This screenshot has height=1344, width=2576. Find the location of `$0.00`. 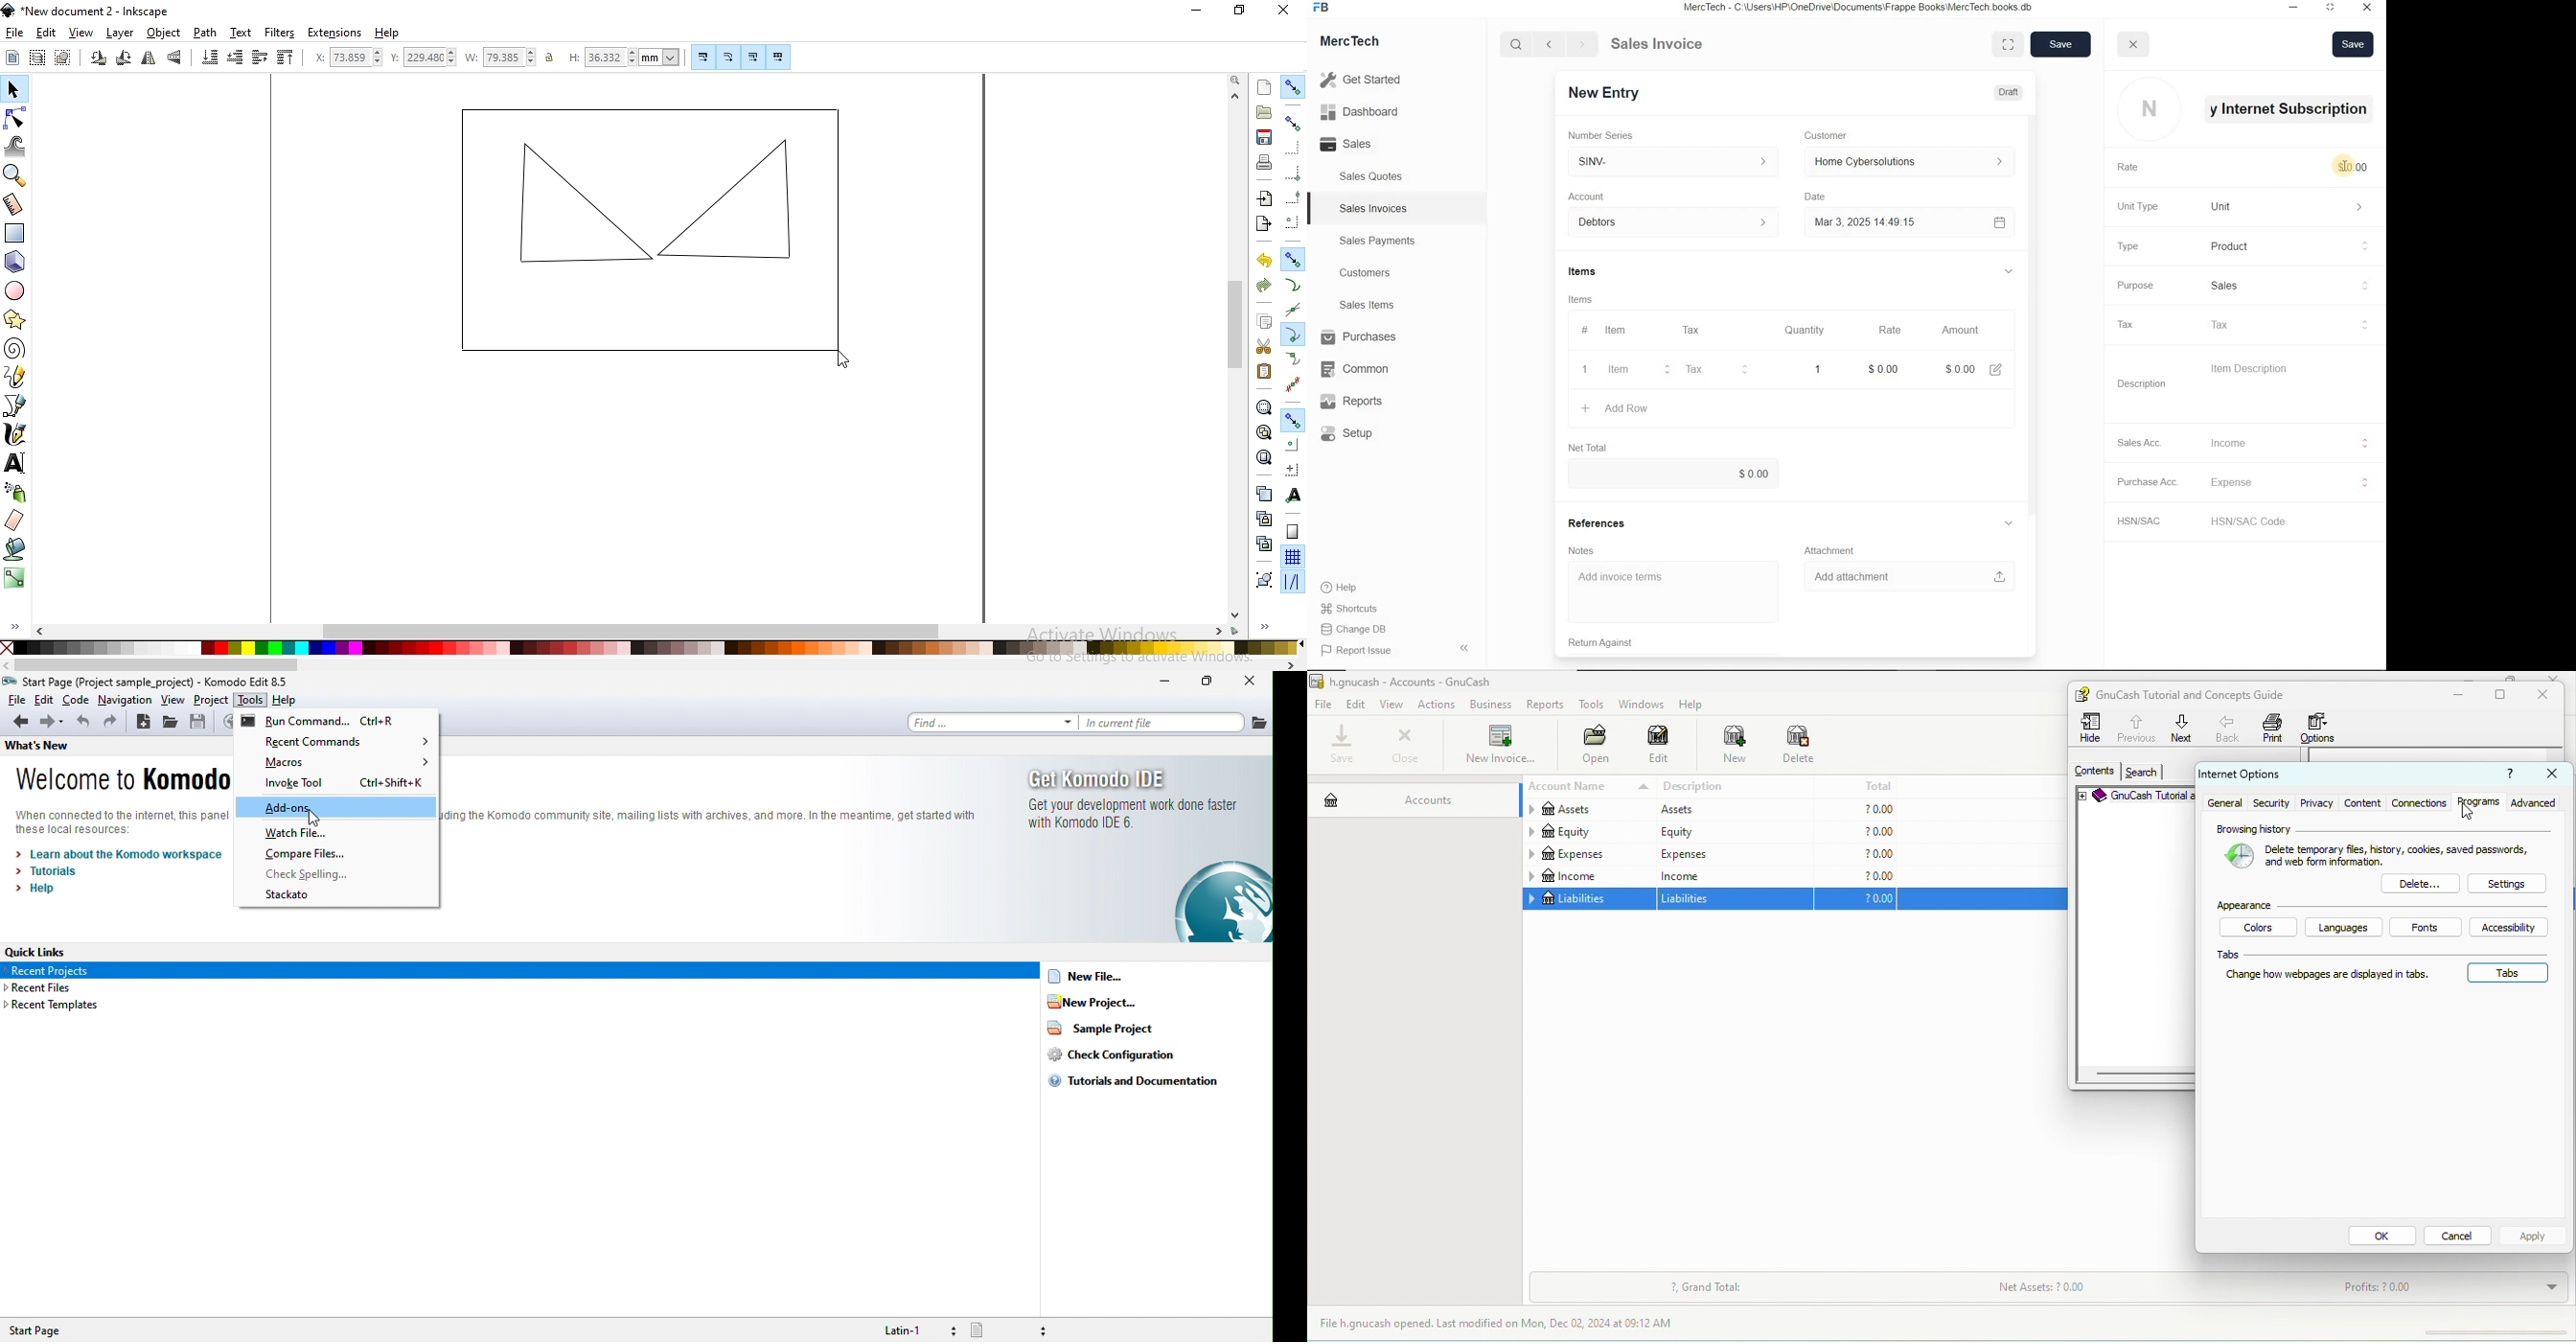

$0.00 is located at coordinates (2355, 167).